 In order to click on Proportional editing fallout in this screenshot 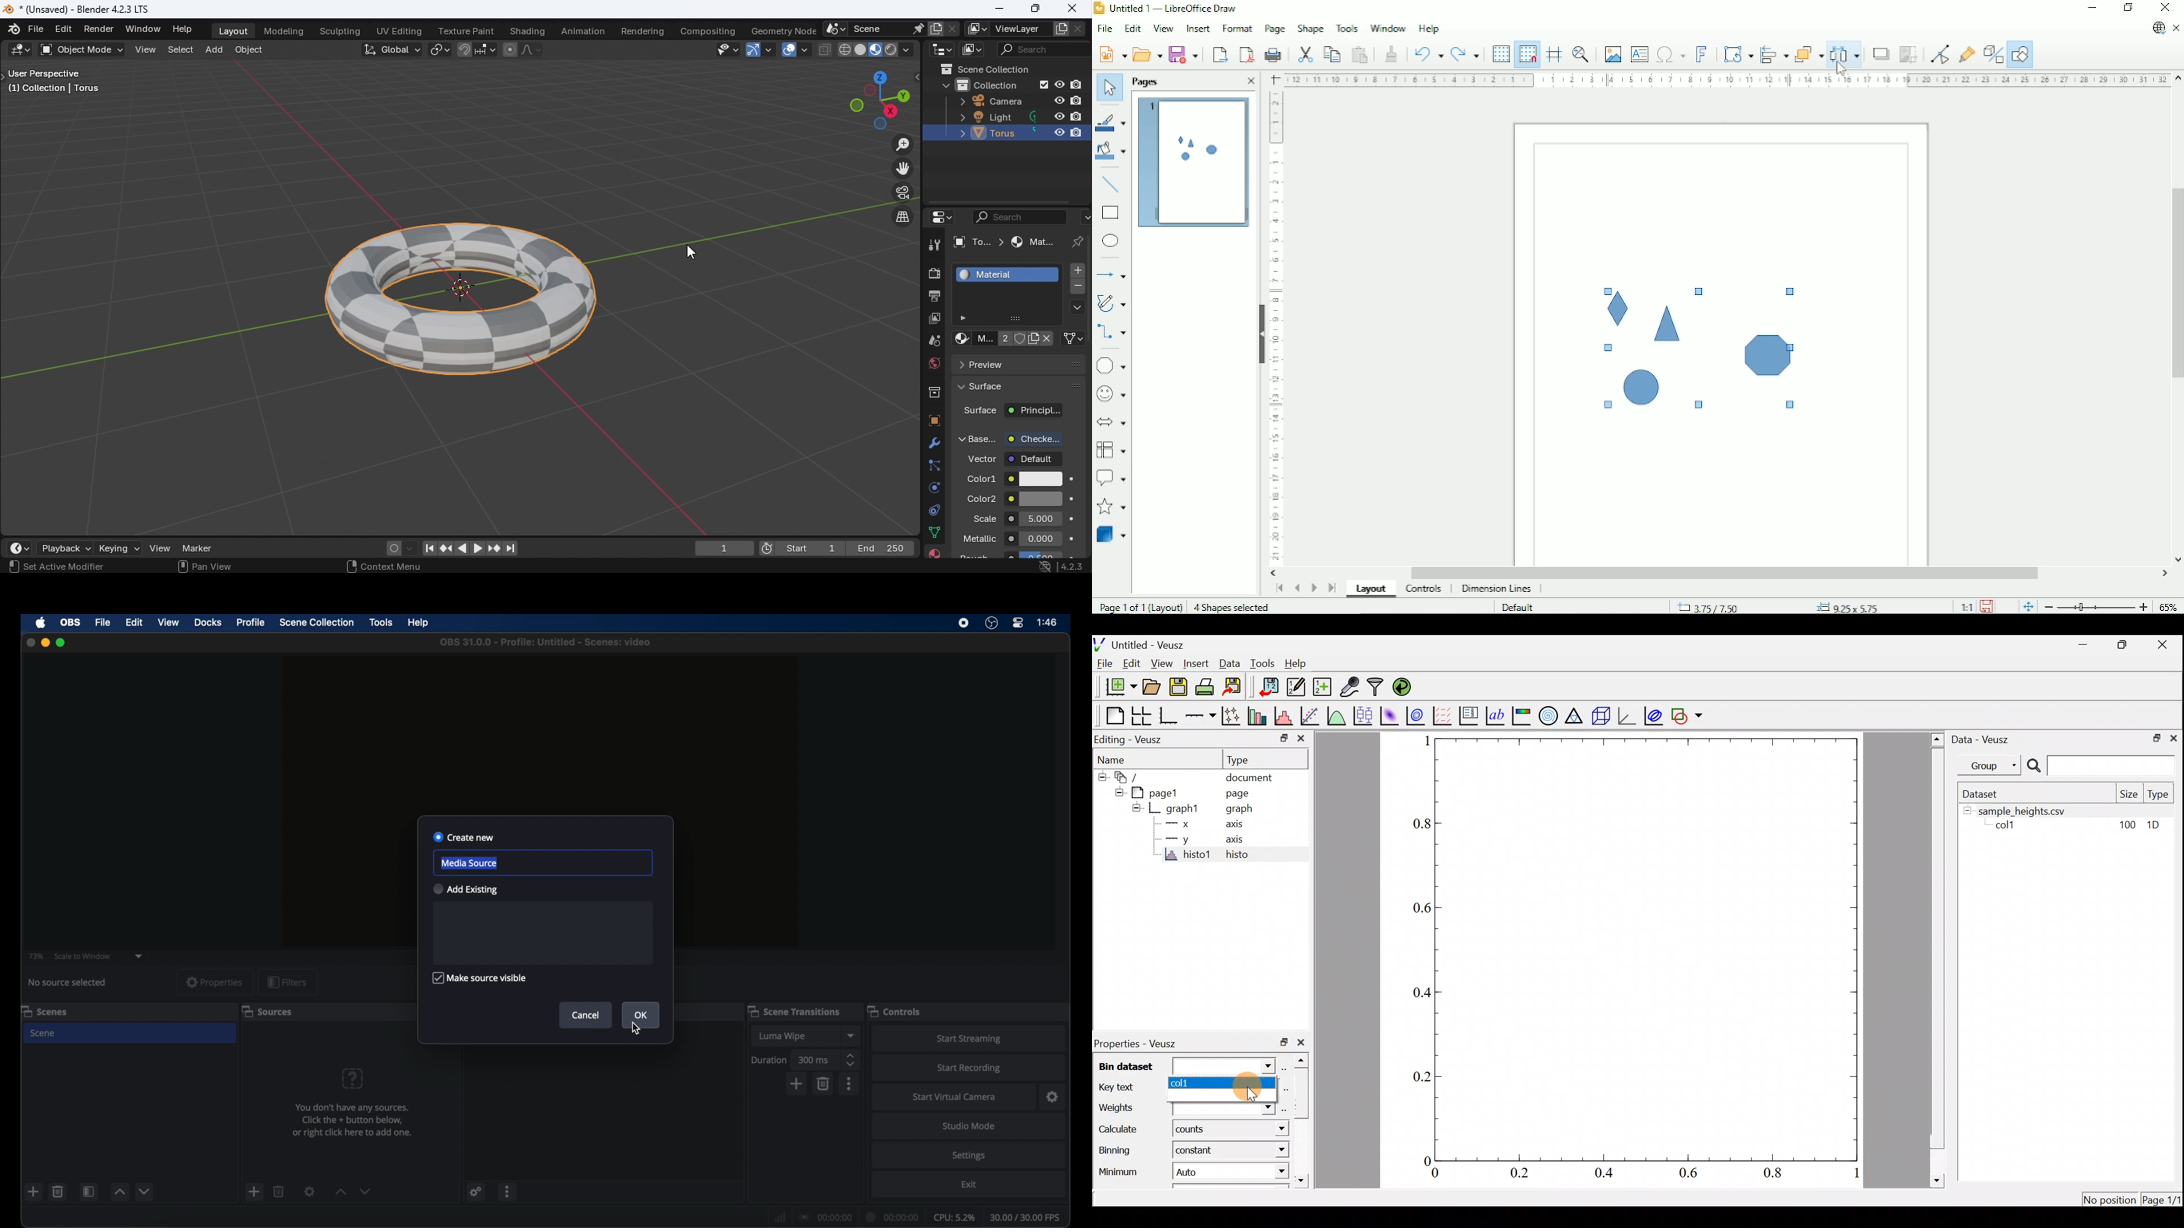, I will do `click(531, 48)`.